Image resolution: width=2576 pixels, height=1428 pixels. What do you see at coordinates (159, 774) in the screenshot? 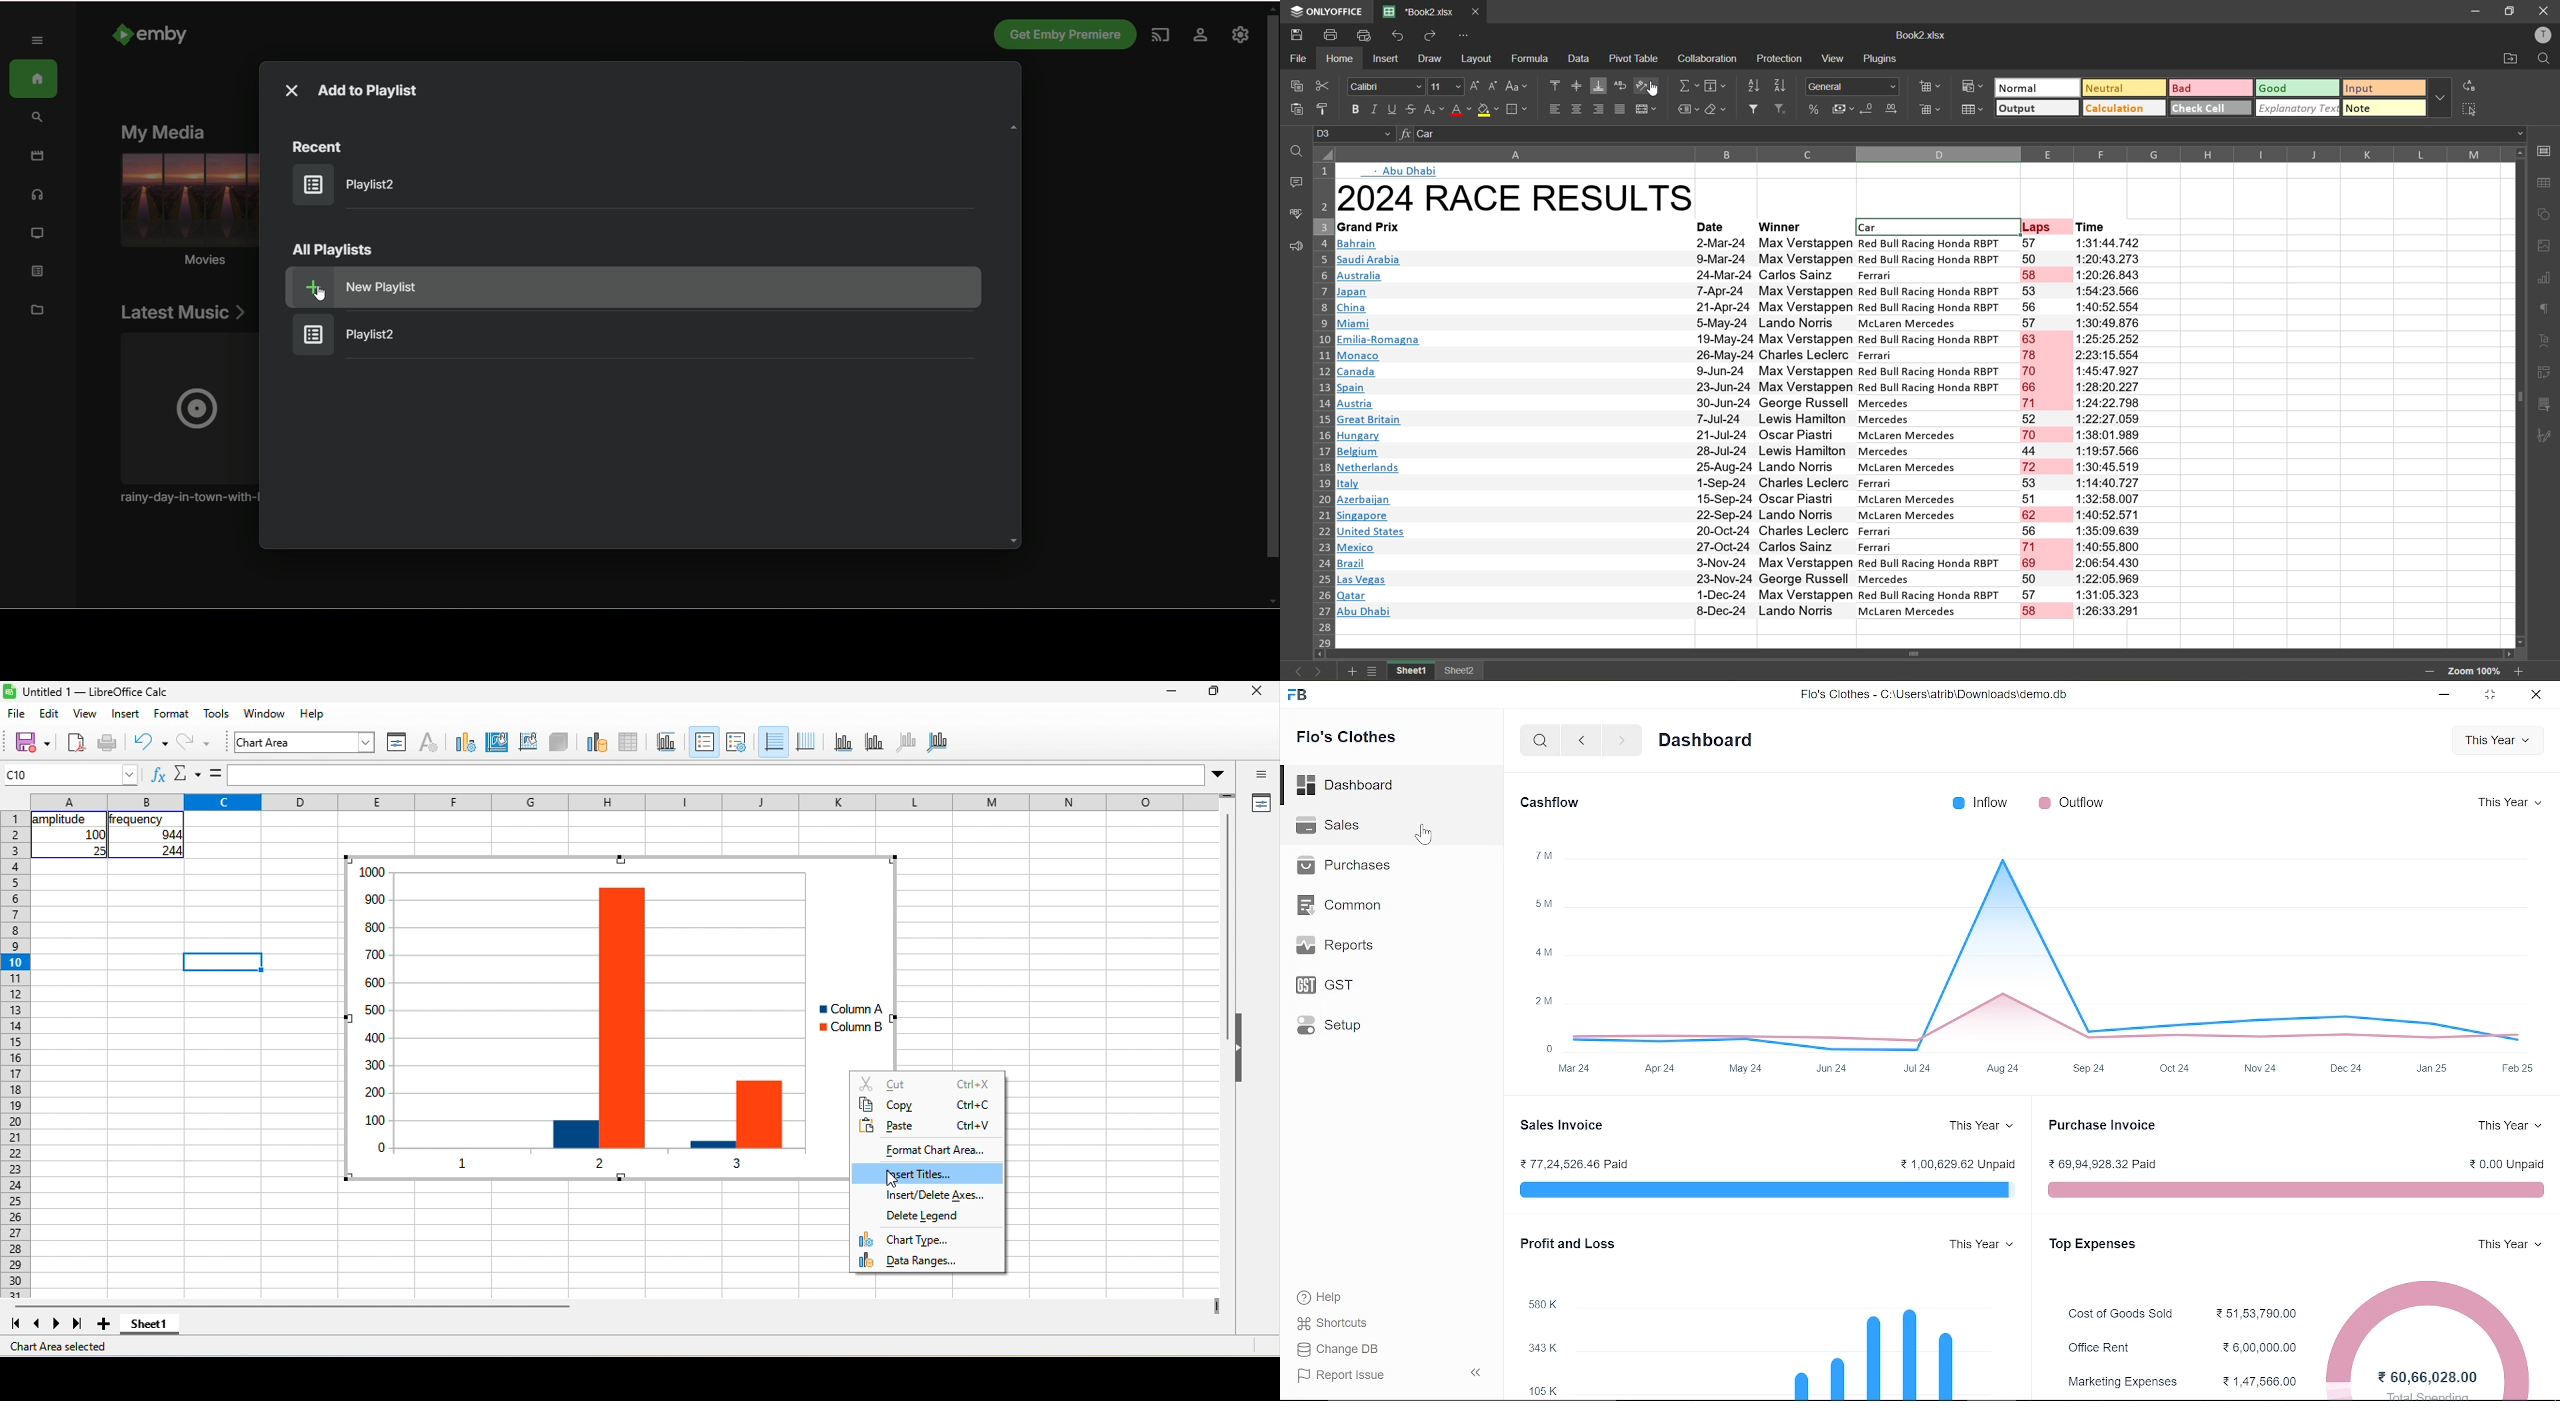
I see `fx` at bounding box center [159, 774].